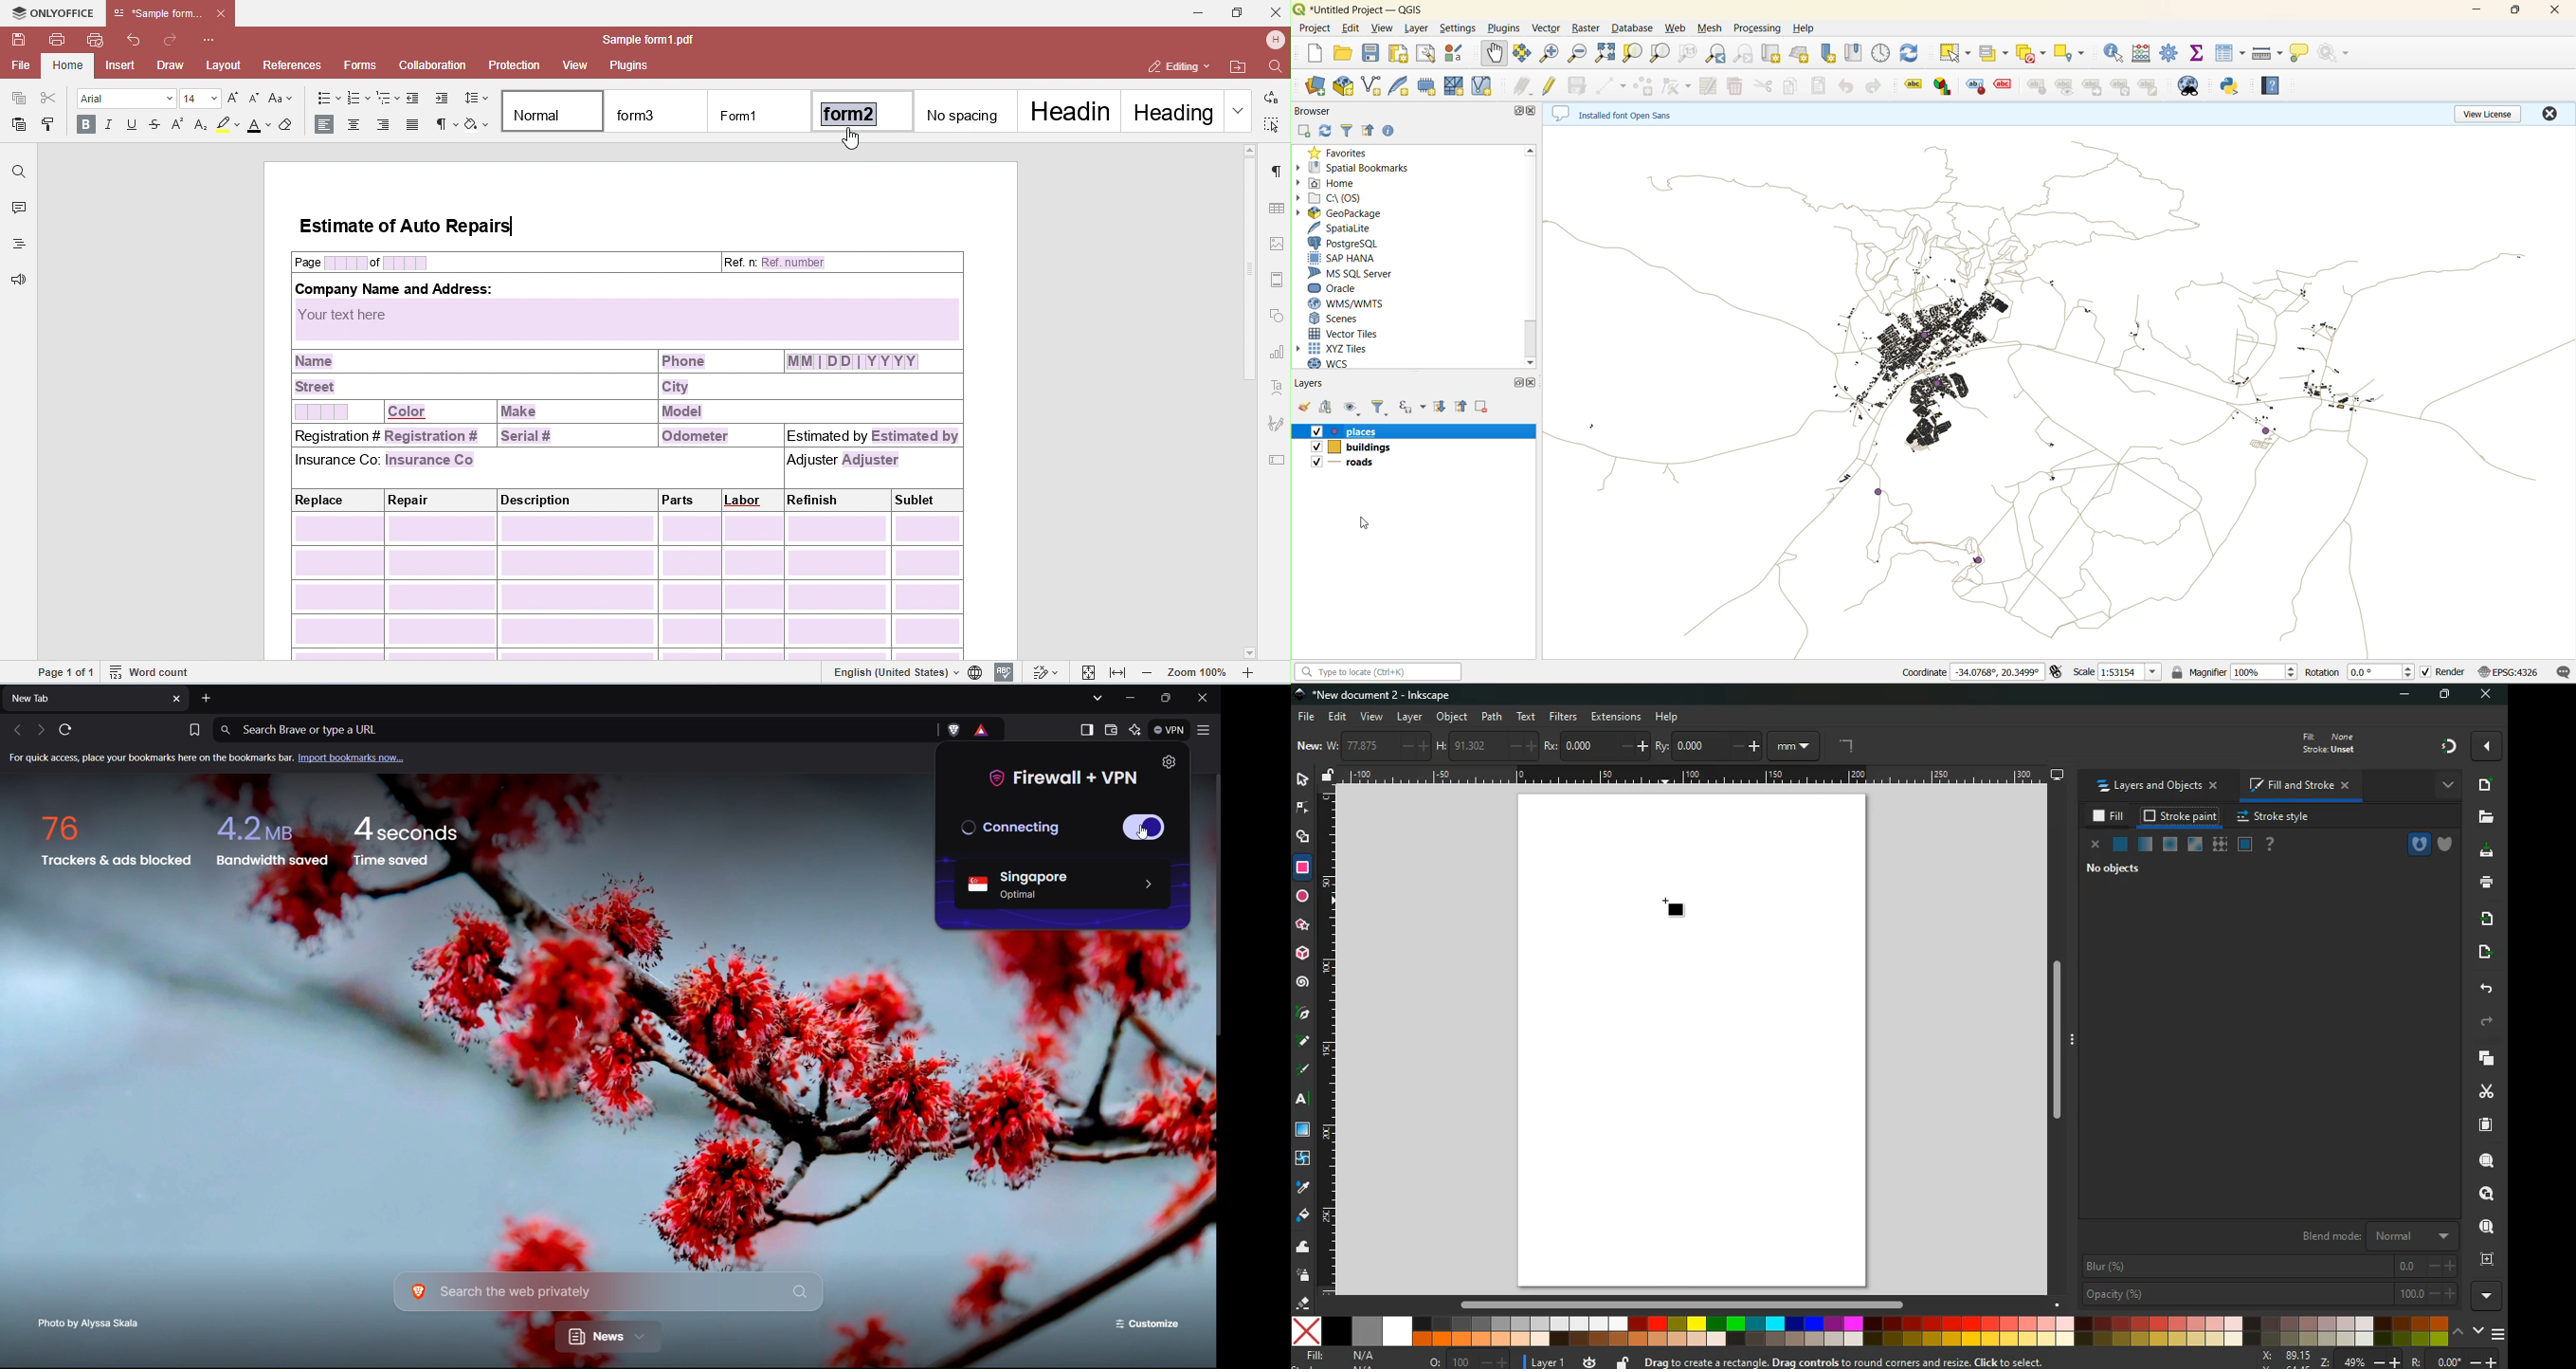 The height and width of the screenshot is (1372, 2576). What do you see at coordinates (1452, 717) in the screenshot?
I see `object` at bounding box center [1452, 717].